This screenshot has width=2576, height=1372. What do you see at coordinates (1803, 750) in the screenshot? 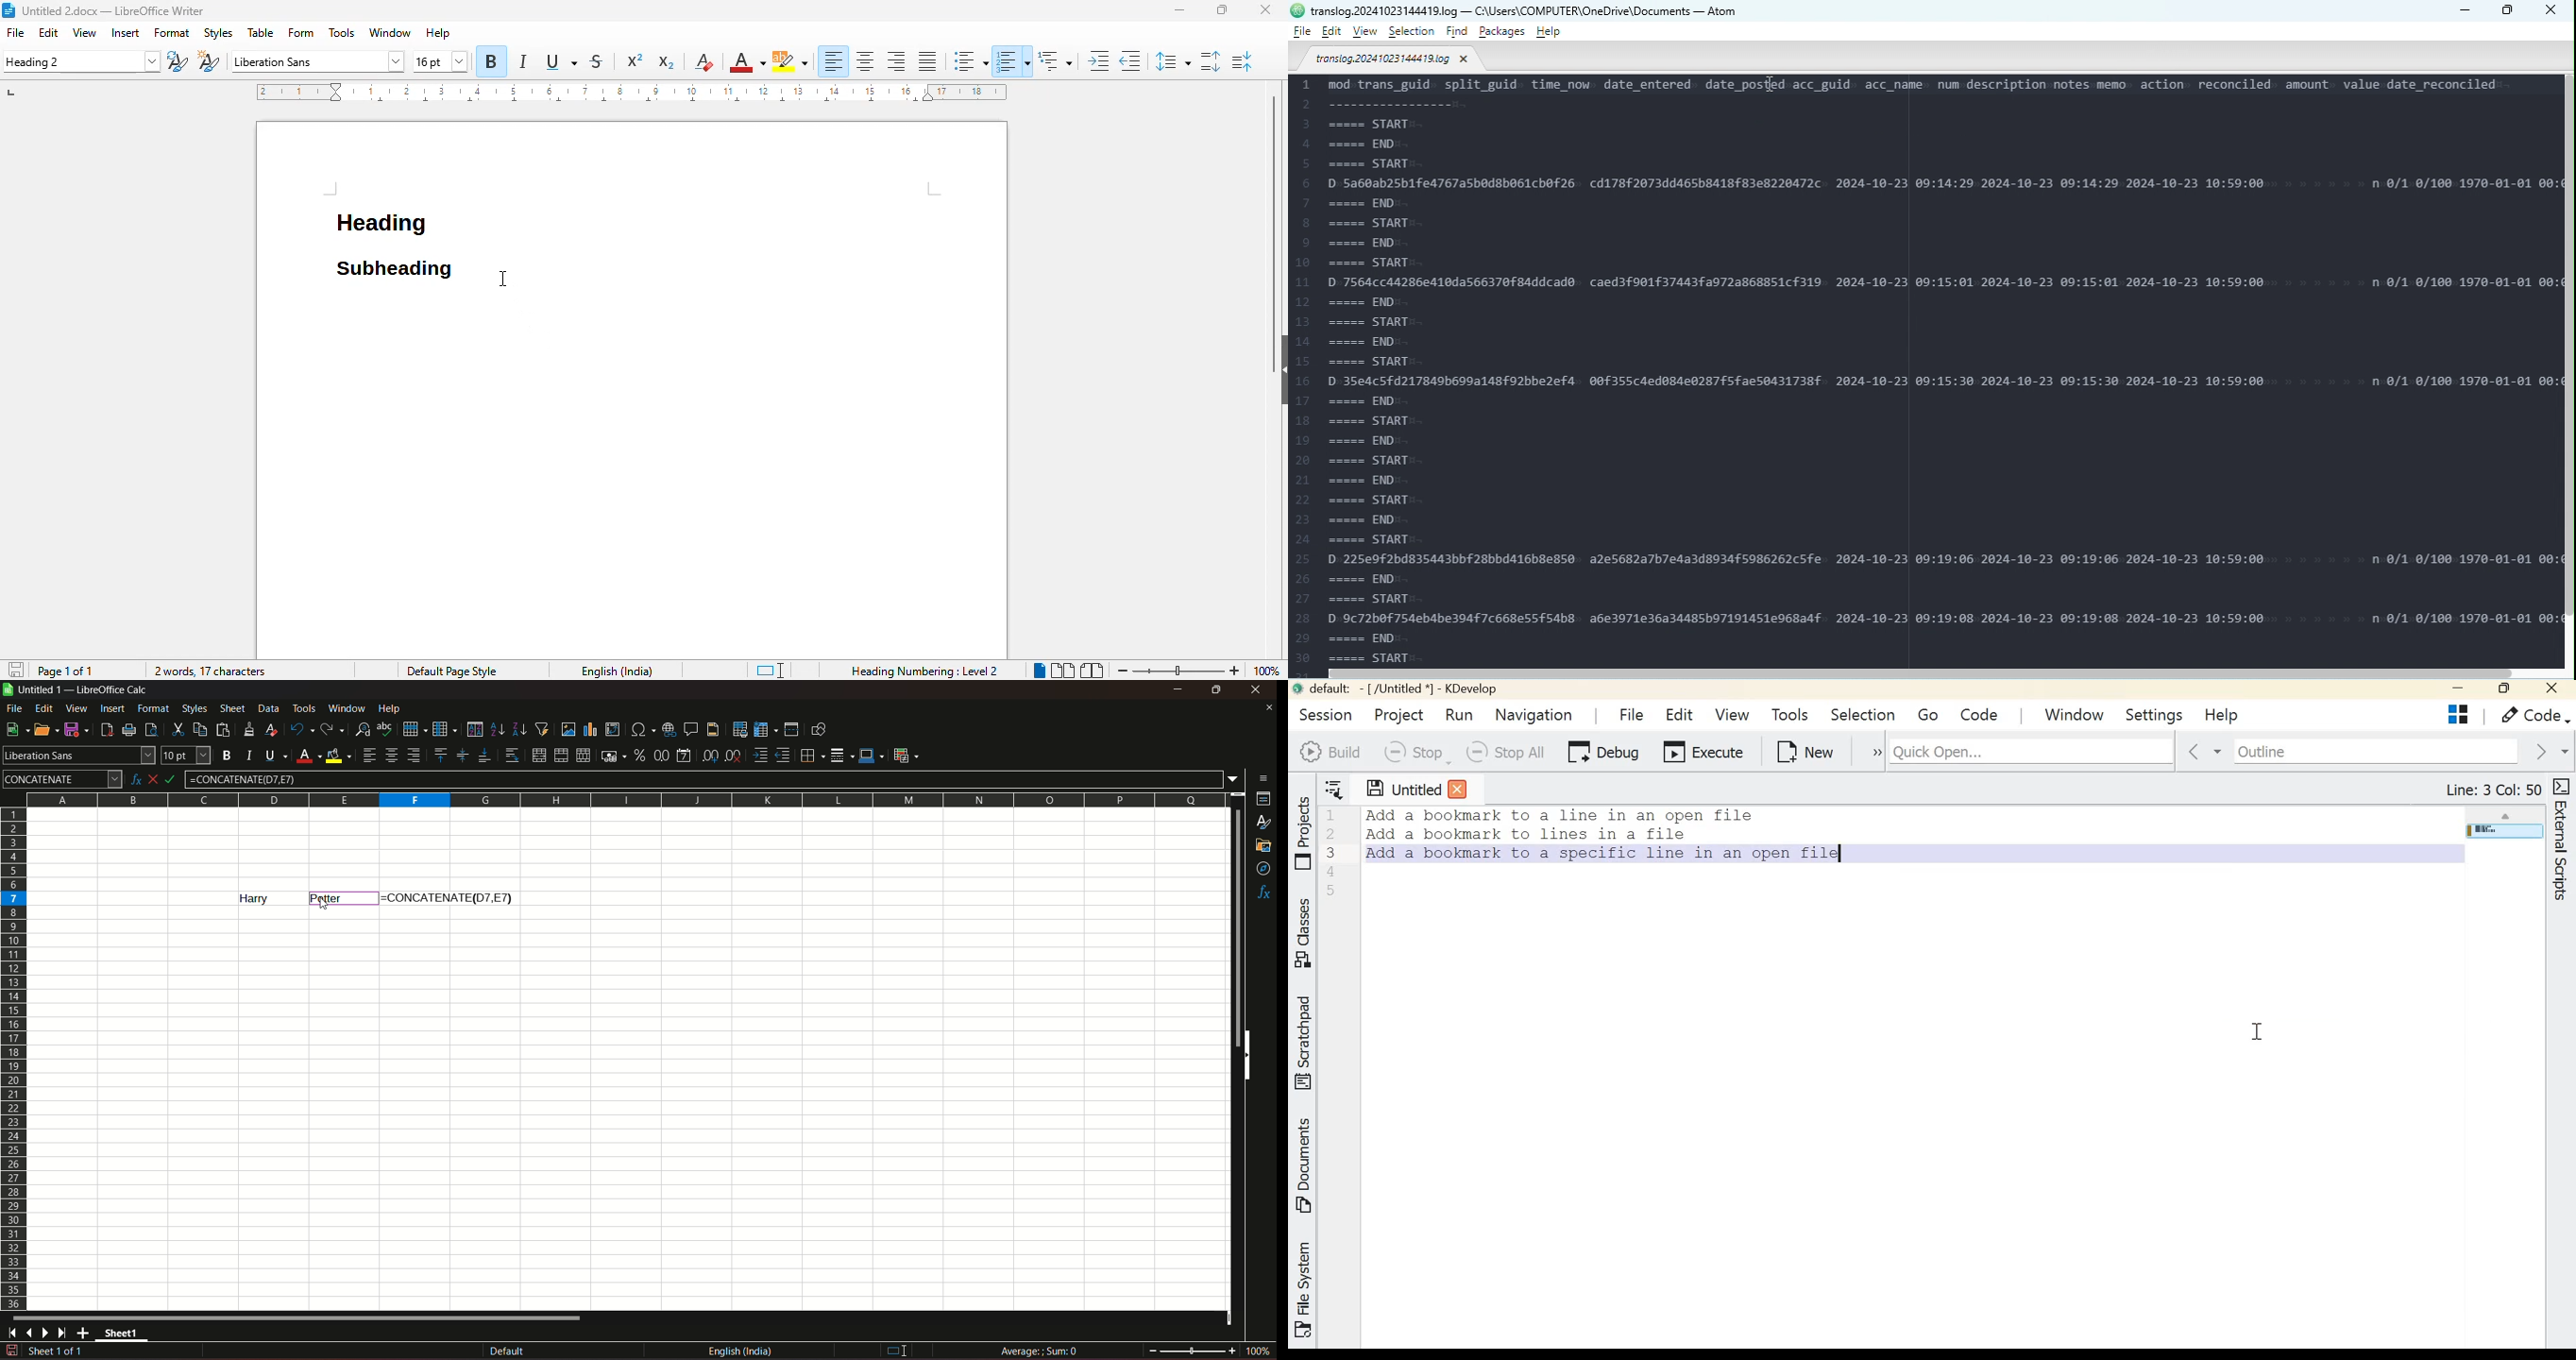
I see `New` at bounding box center [1803, 750].